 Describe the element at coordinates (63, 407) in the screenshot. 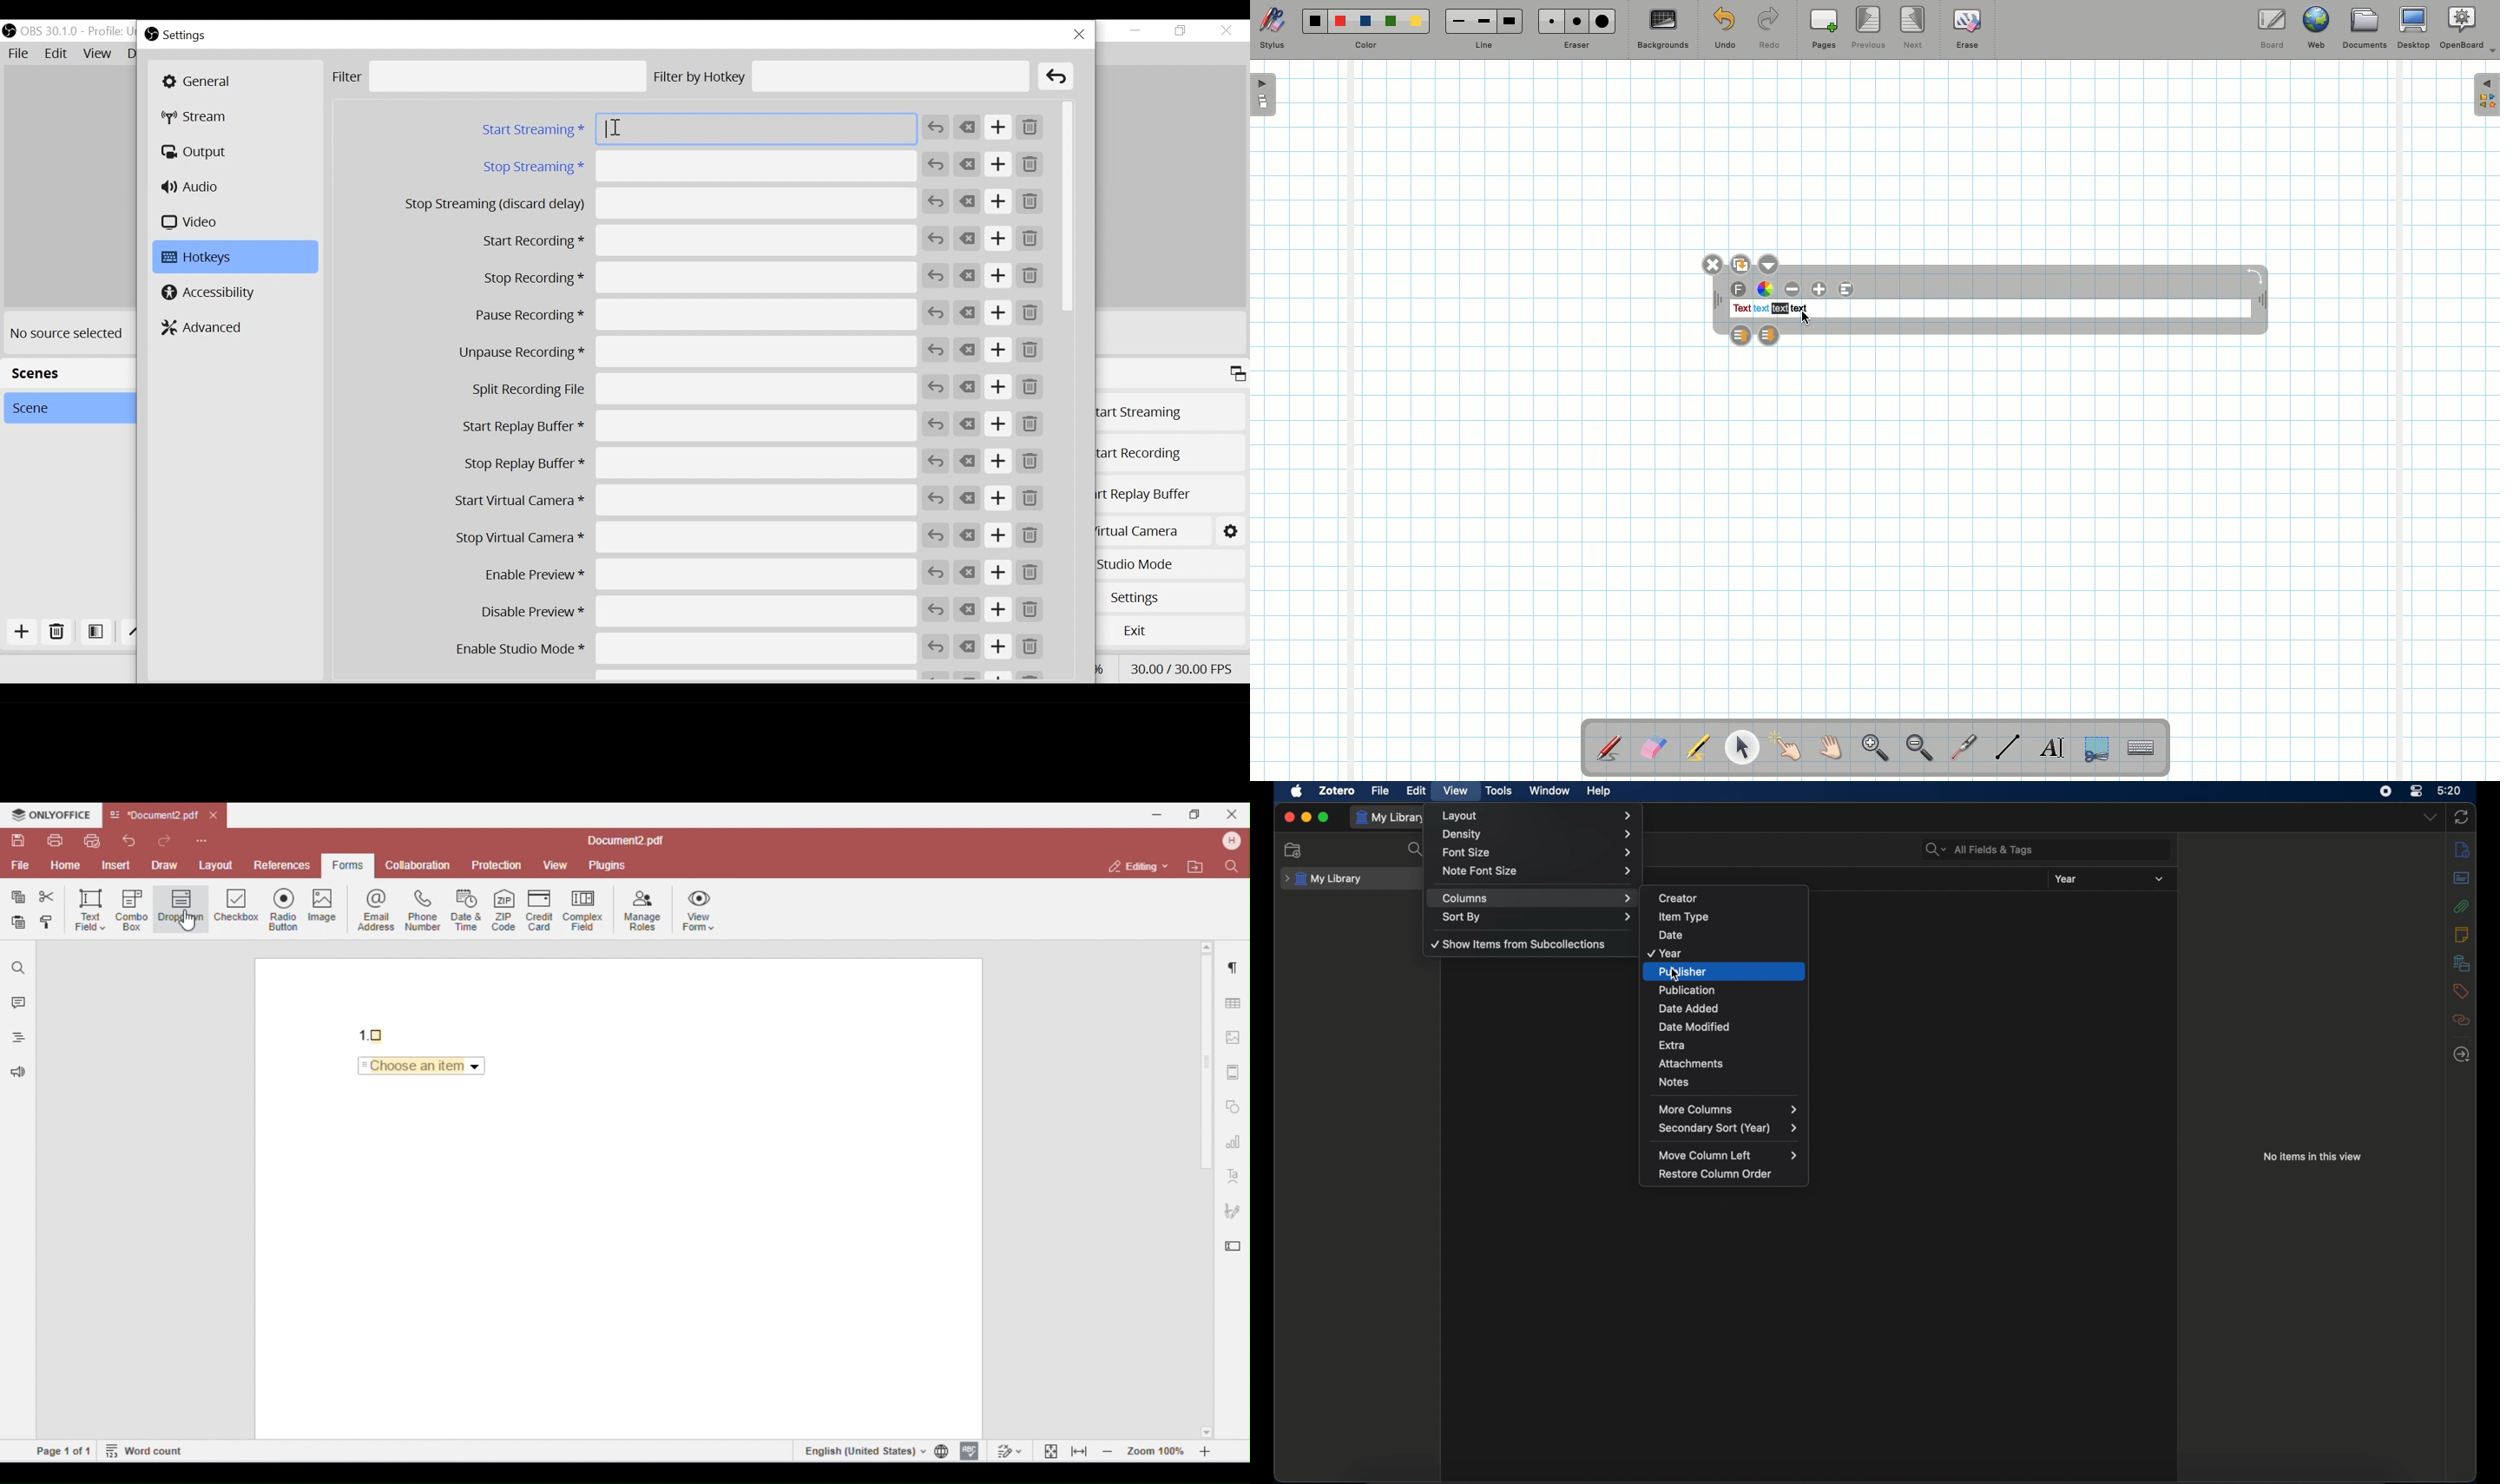

I see `Scene ` at that location.